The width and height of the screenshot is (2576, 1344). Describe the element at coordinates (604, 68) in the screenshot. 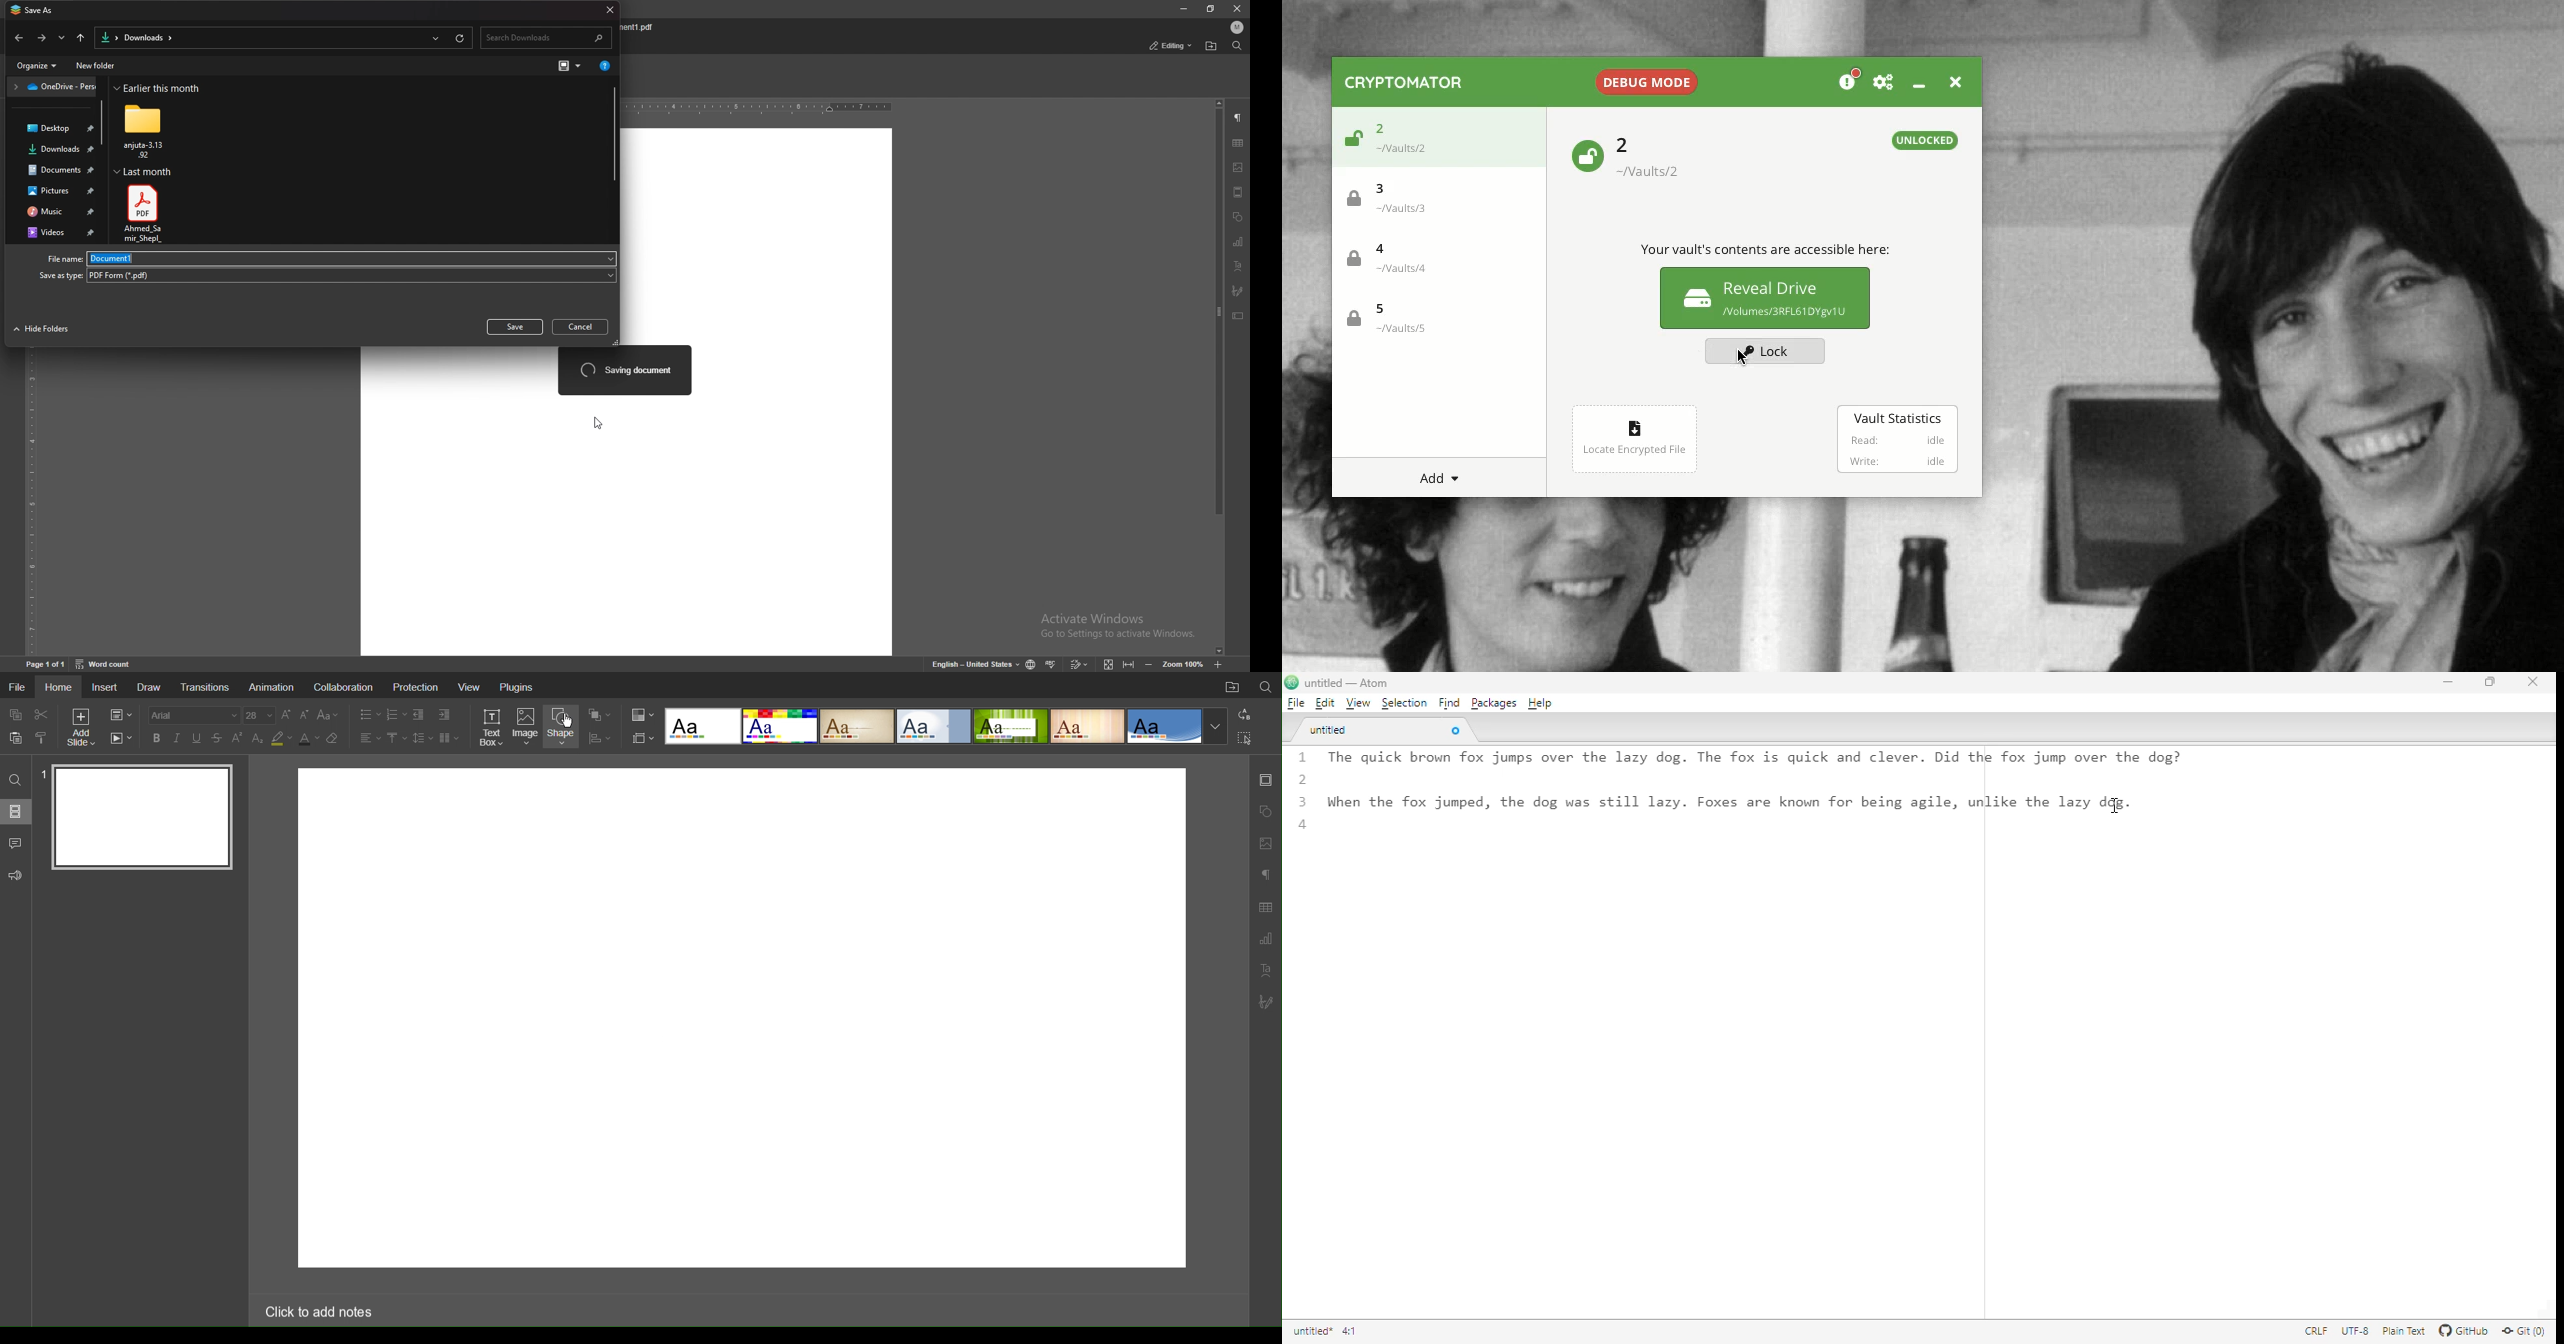

I see `help` at that location.